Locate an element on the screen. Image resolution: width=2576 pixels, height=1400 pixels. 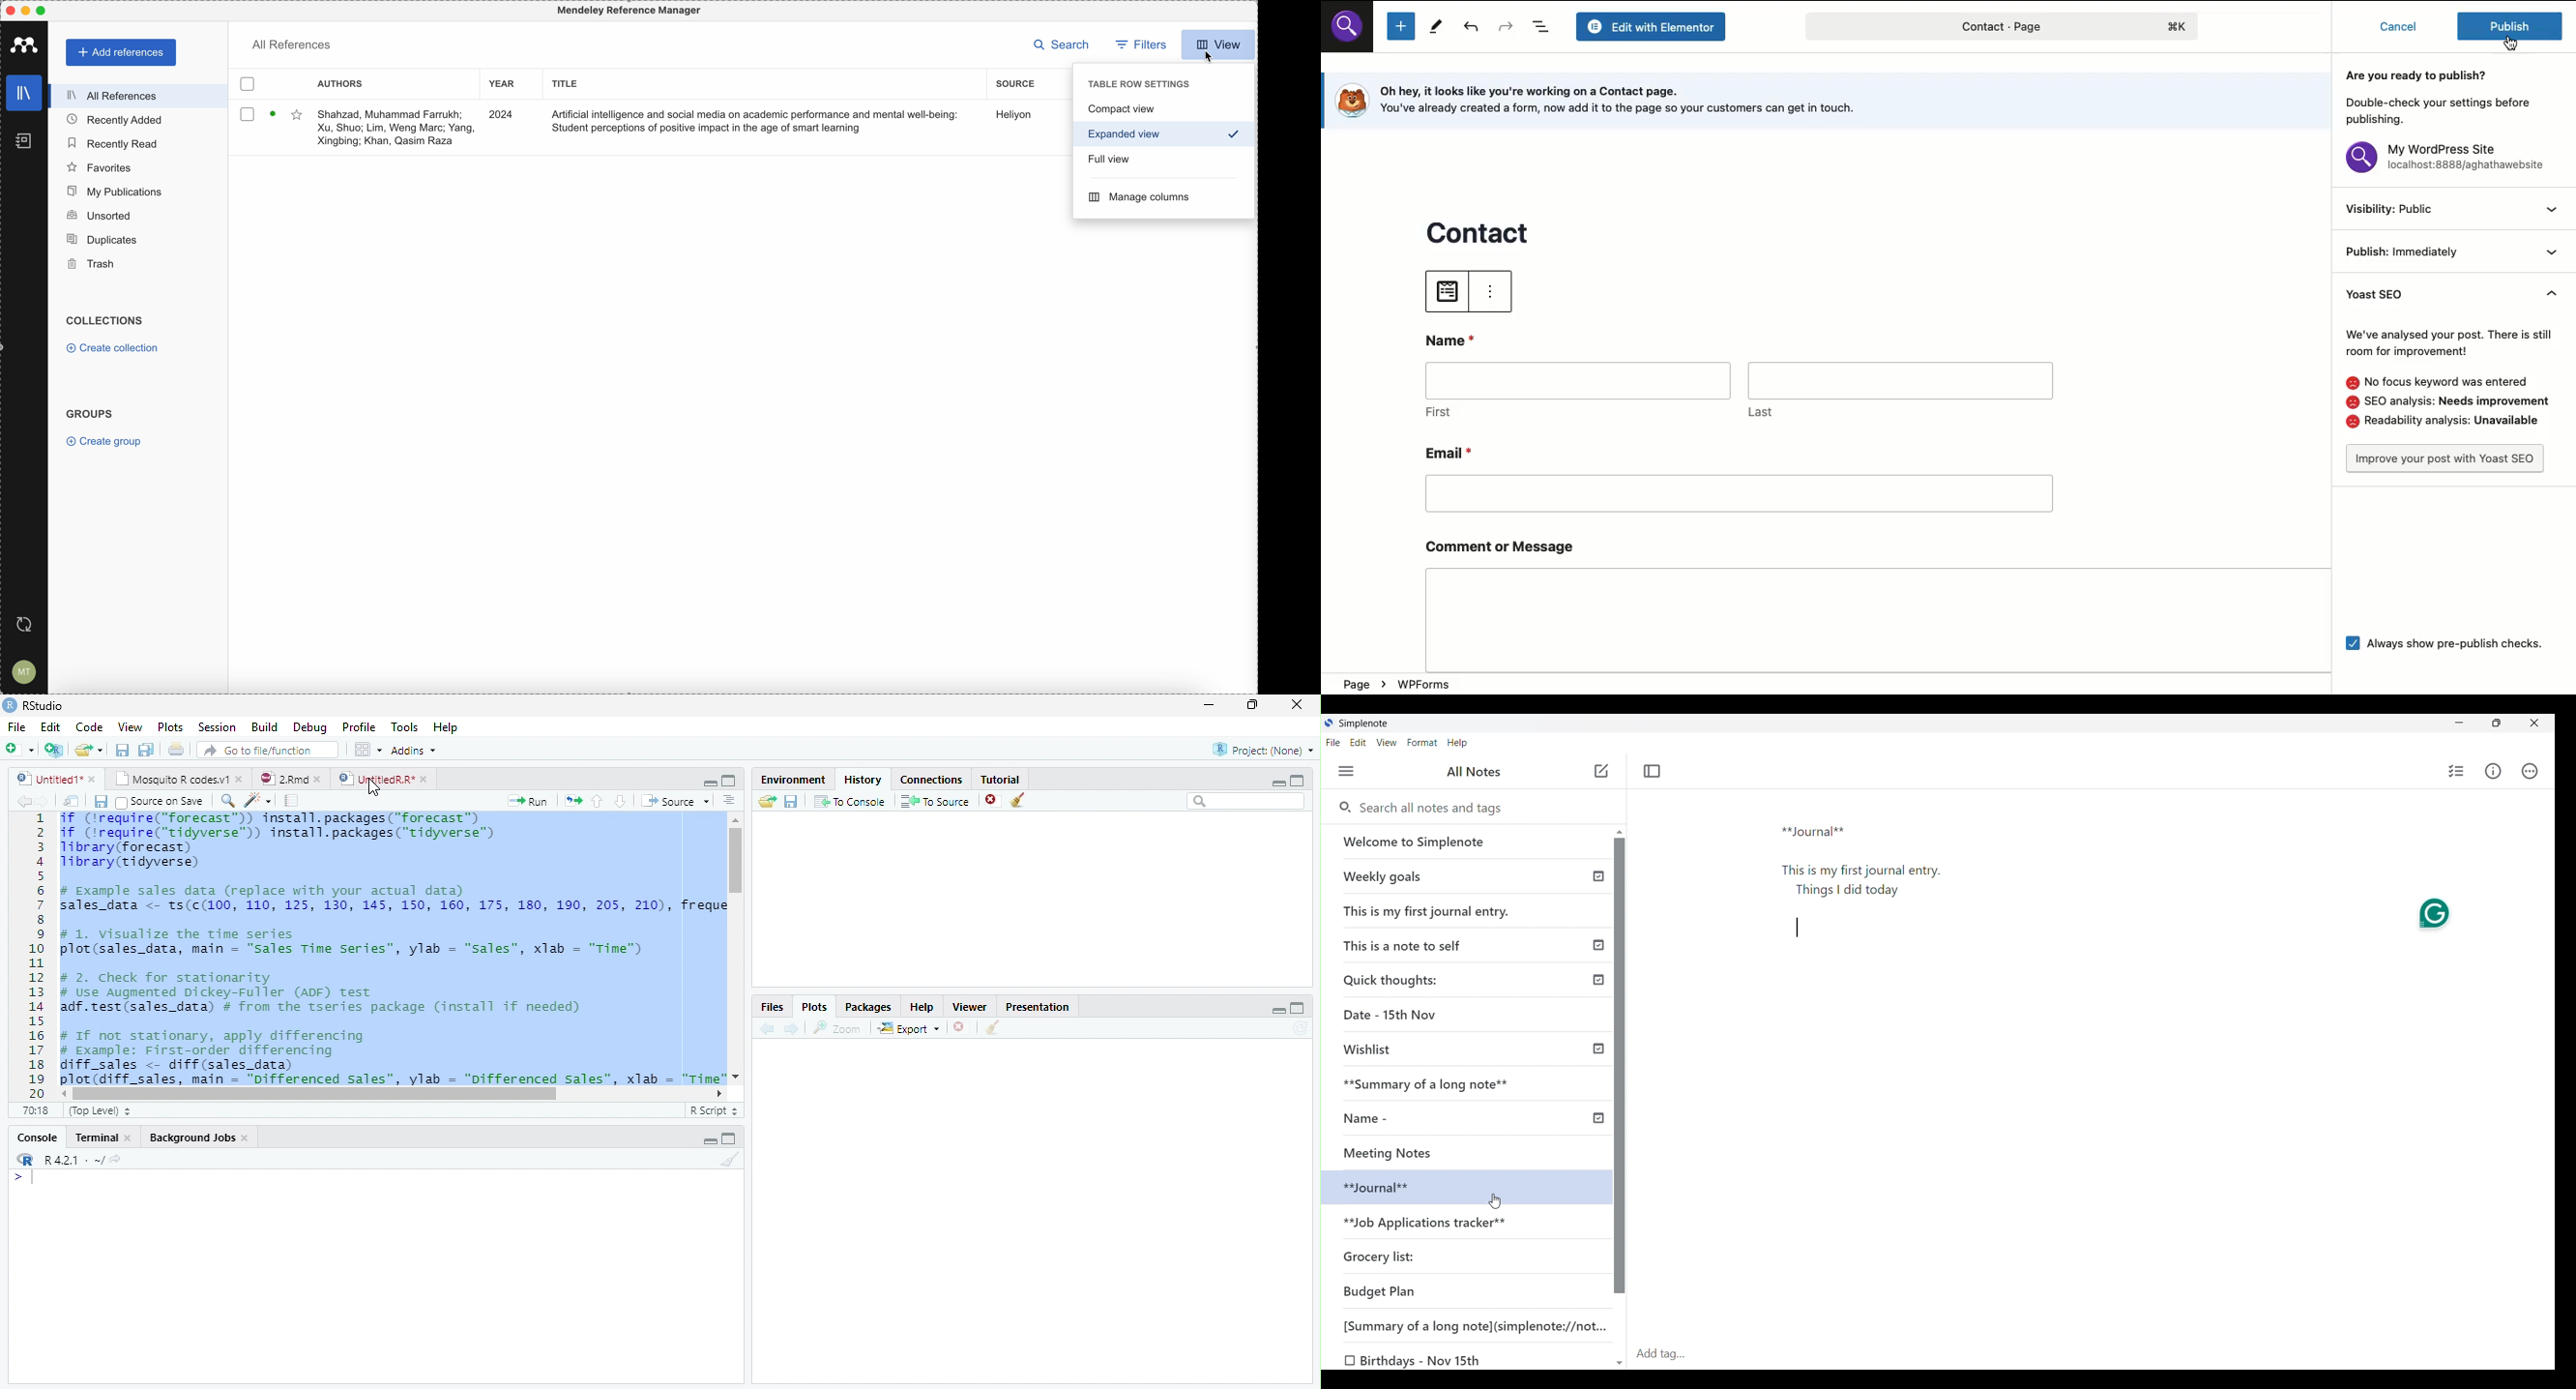
Down is located at coordinates (621, 802).